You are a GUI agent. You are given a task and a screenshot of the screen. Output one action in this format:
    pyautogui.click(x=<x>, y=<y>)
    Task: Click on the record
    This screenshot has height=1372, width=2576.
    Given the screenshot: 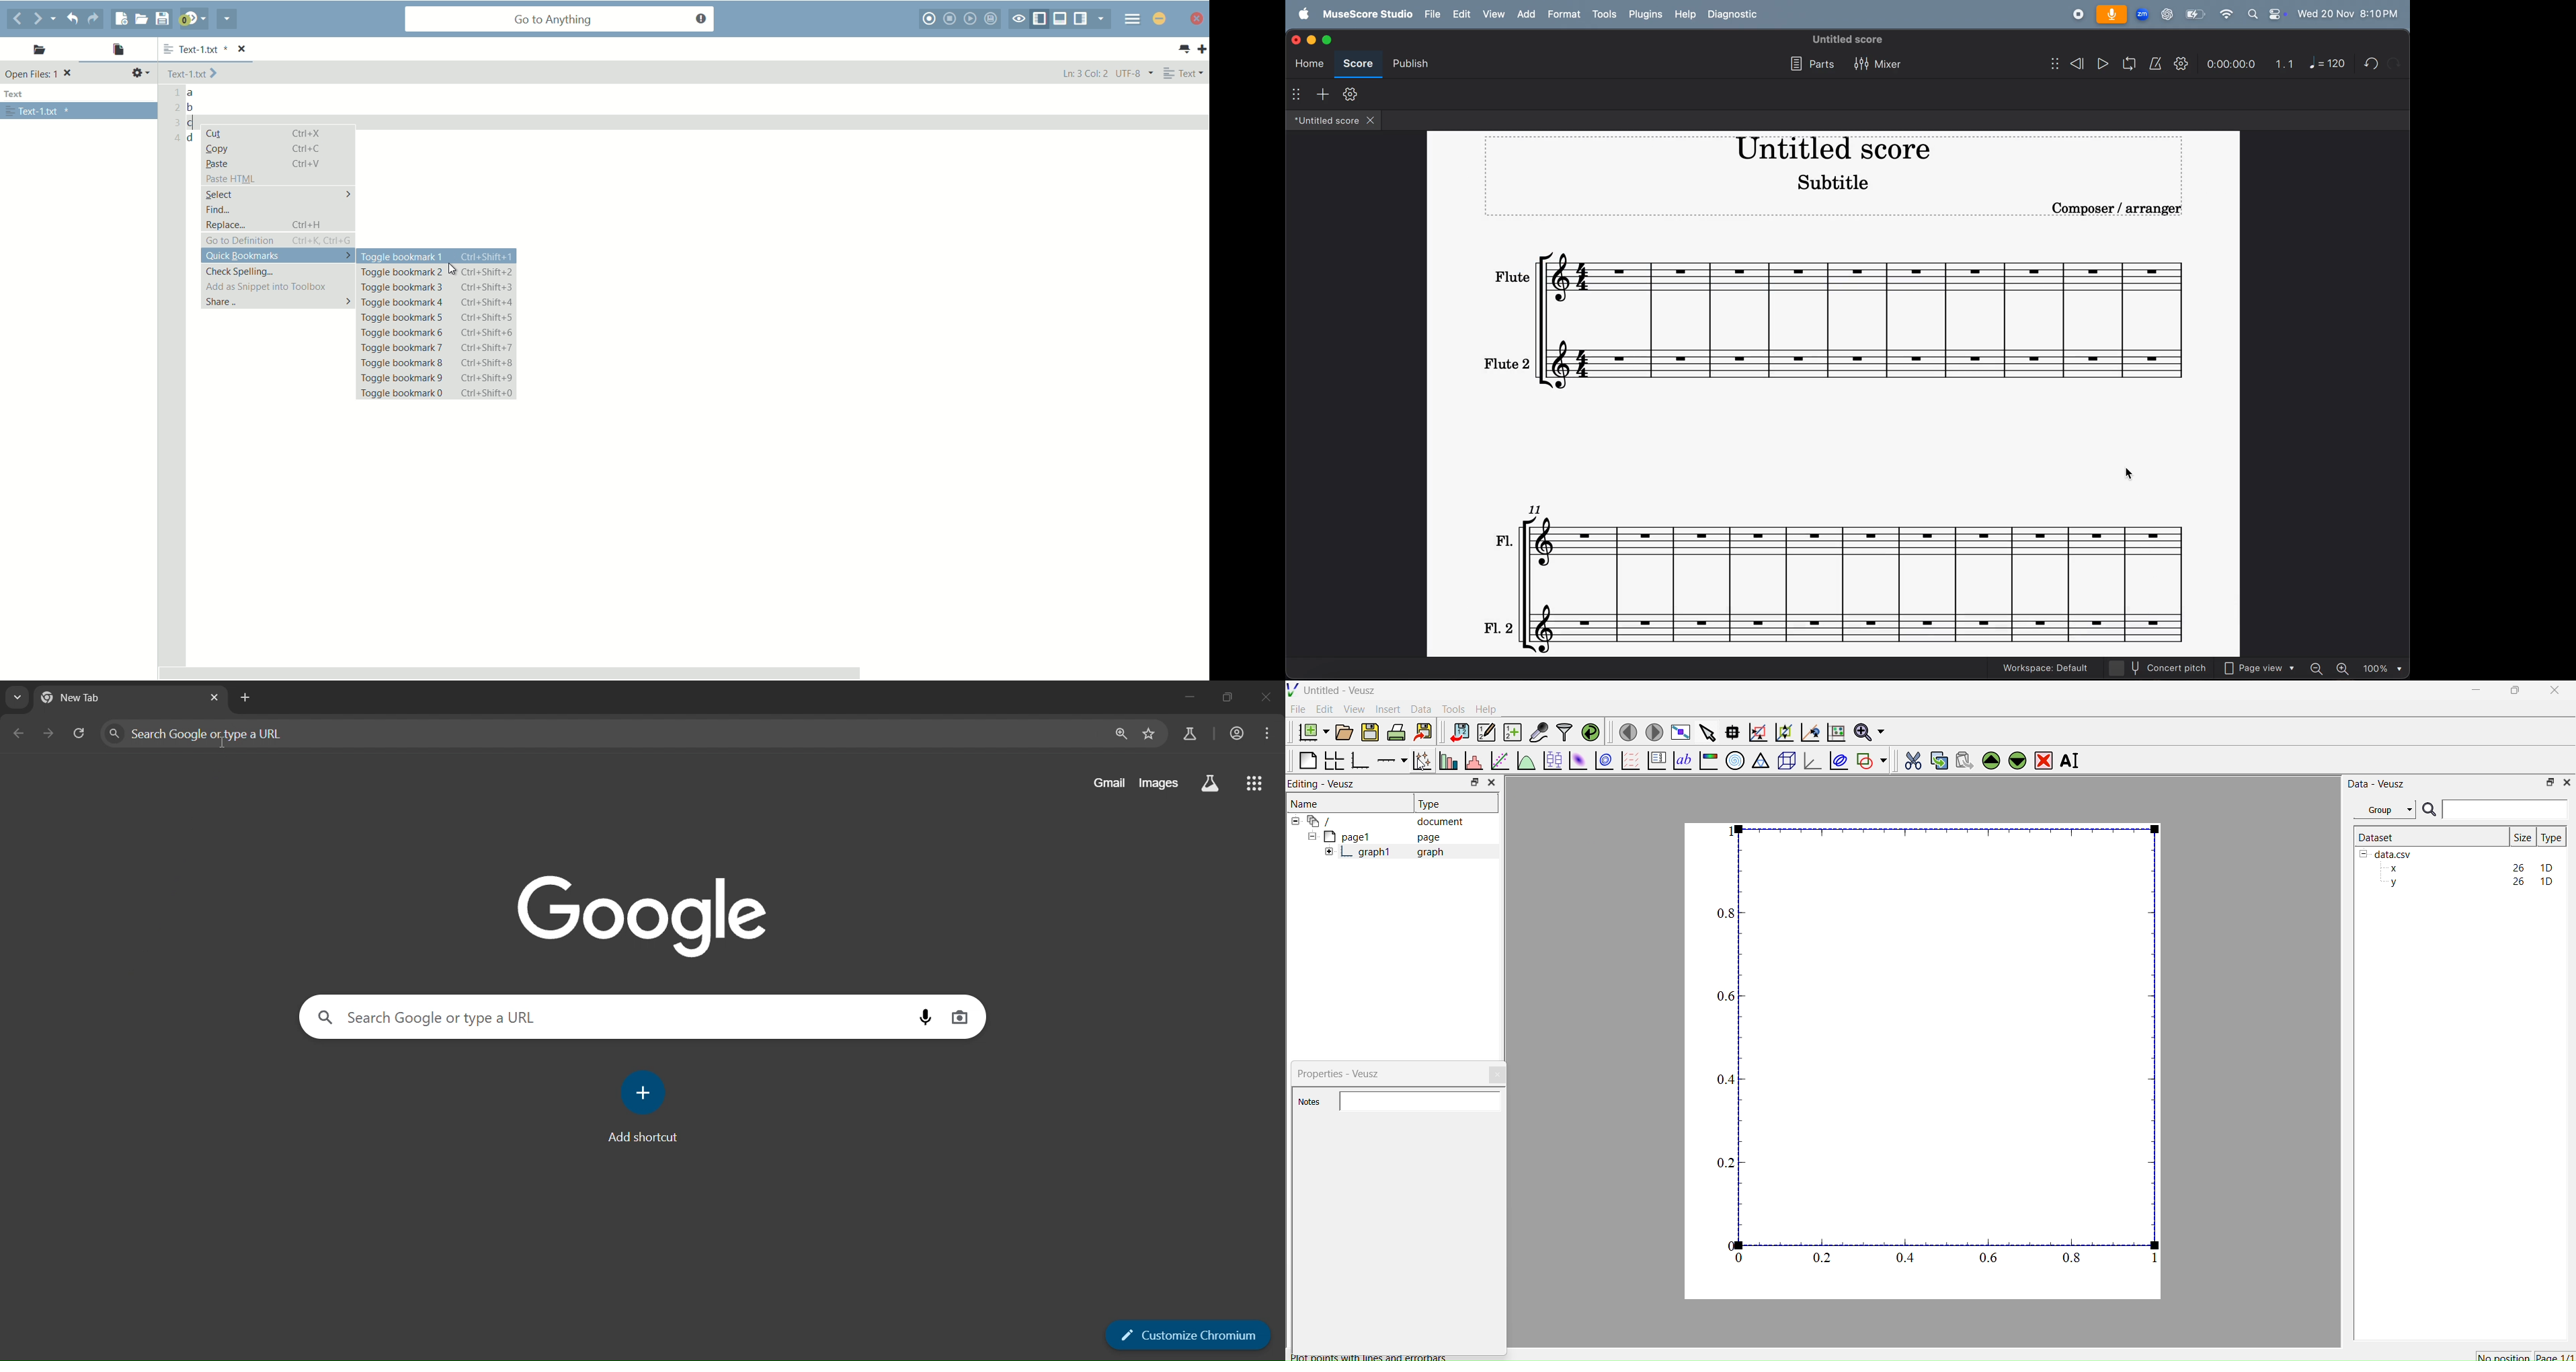 What is the action you would take?
    pyautogui.click(x=2074, y=16)
    